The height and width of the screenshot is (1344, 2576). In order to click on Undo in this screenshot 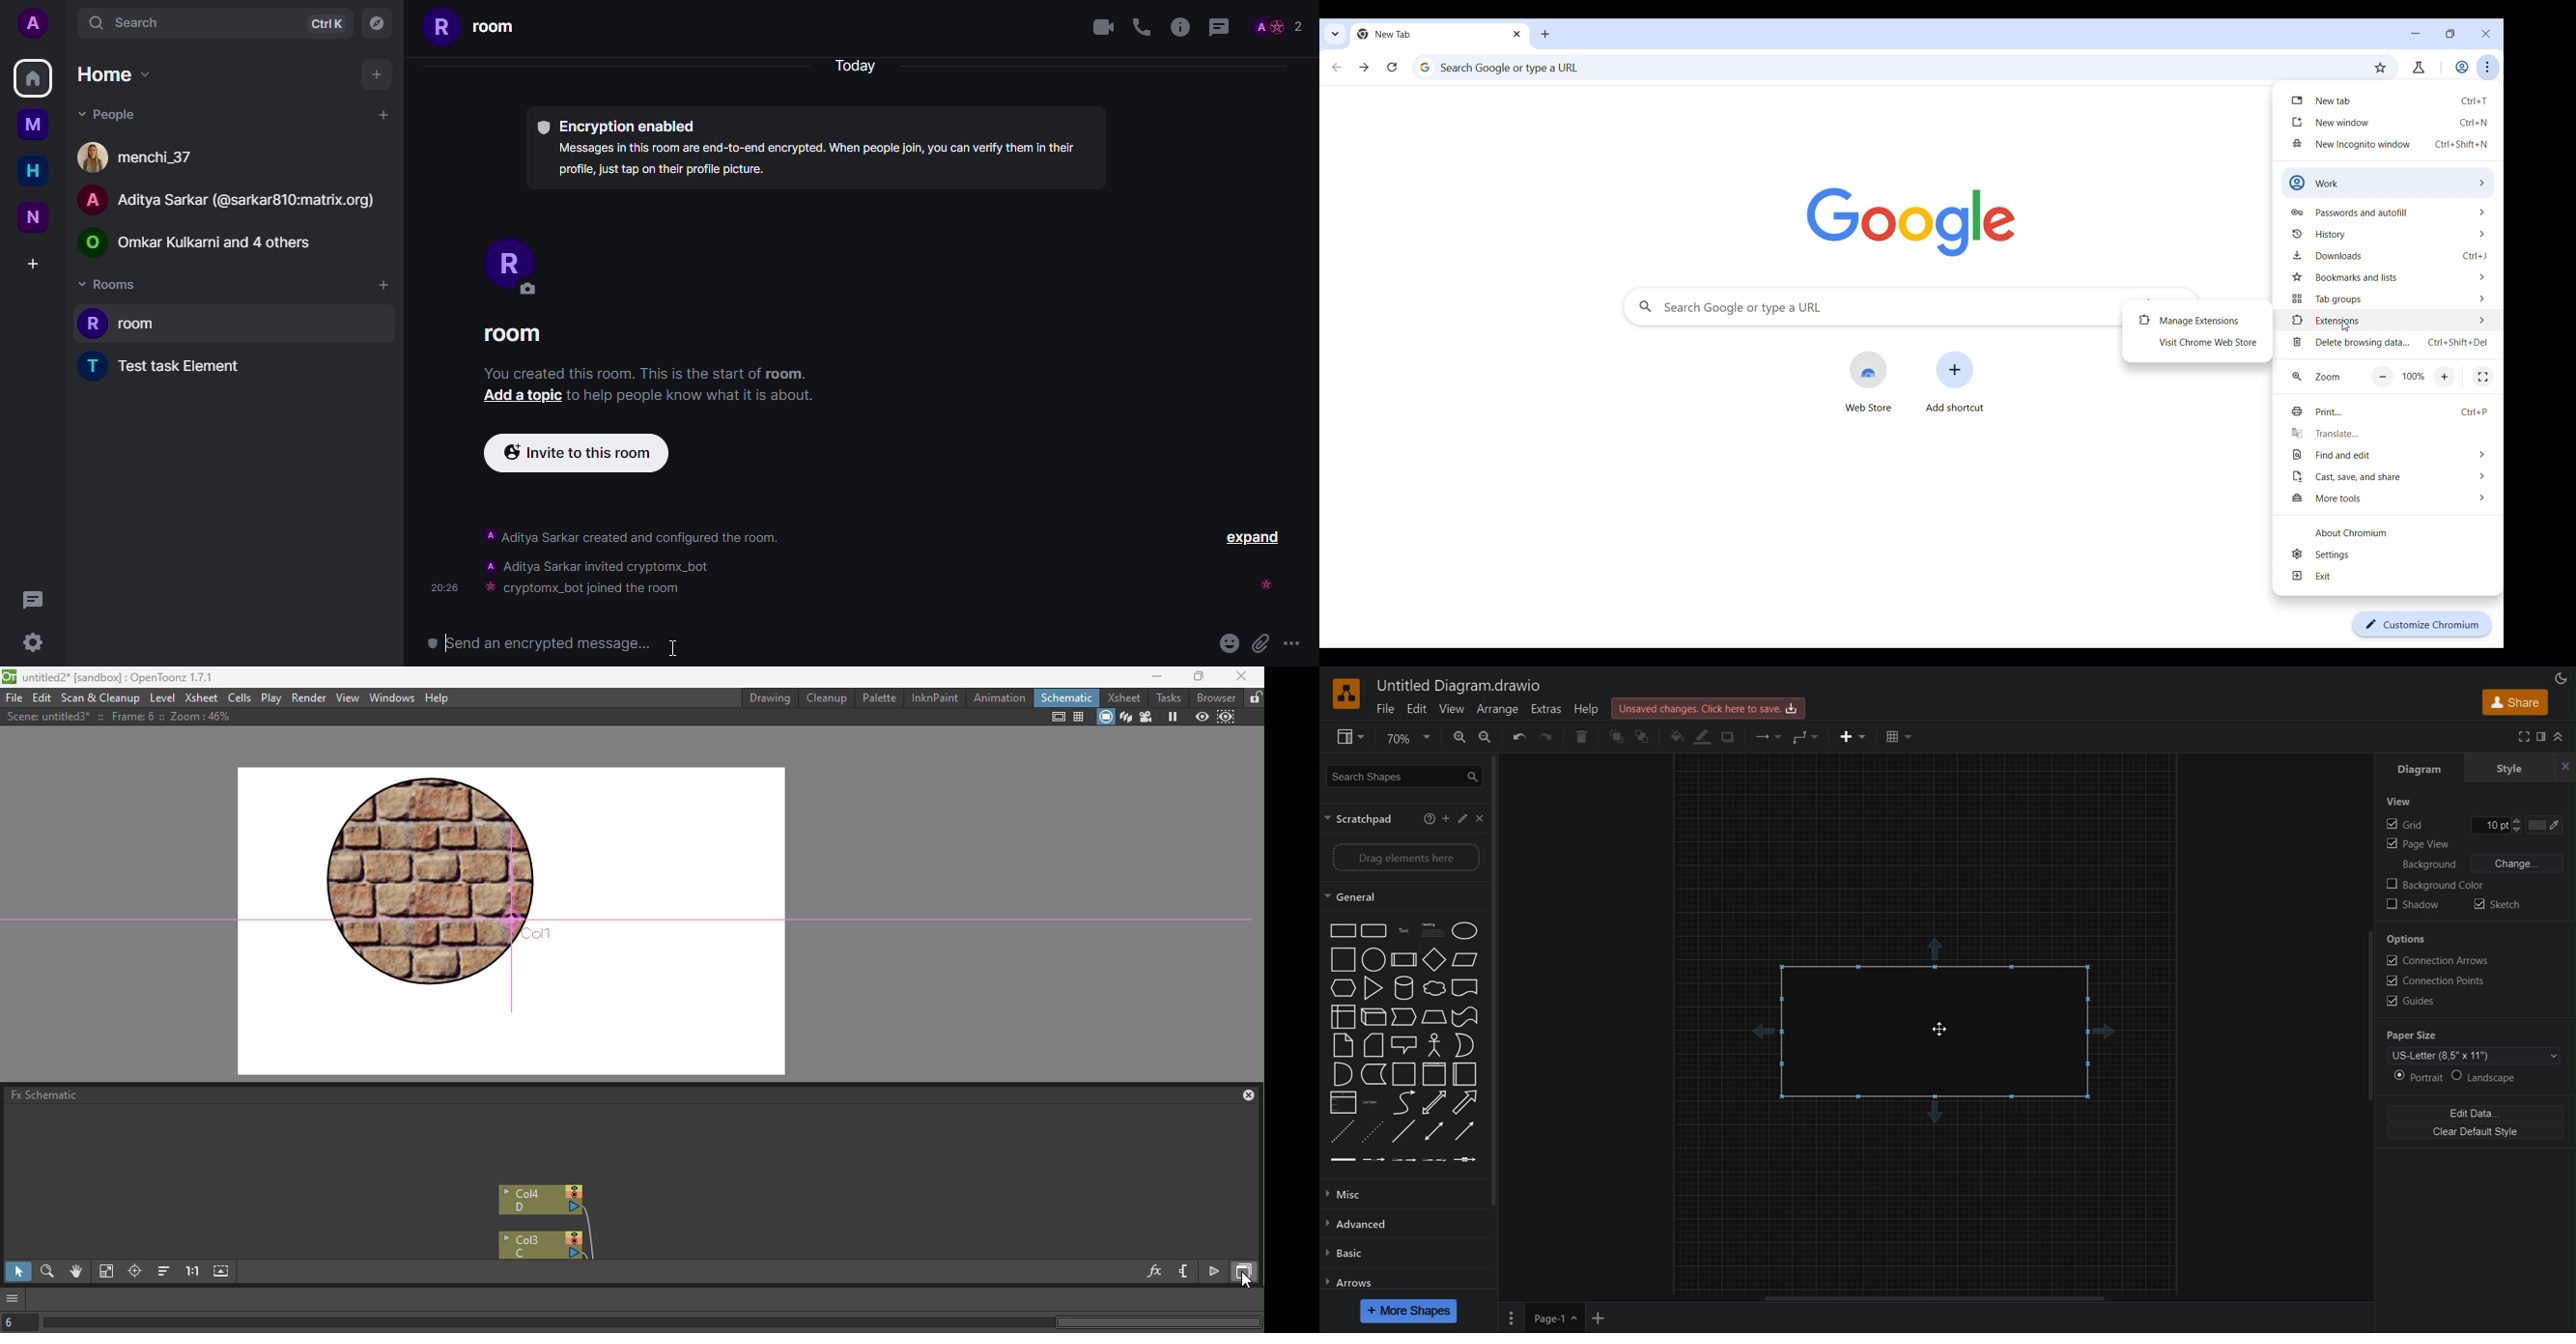, I will do `click(1519, 739)`.